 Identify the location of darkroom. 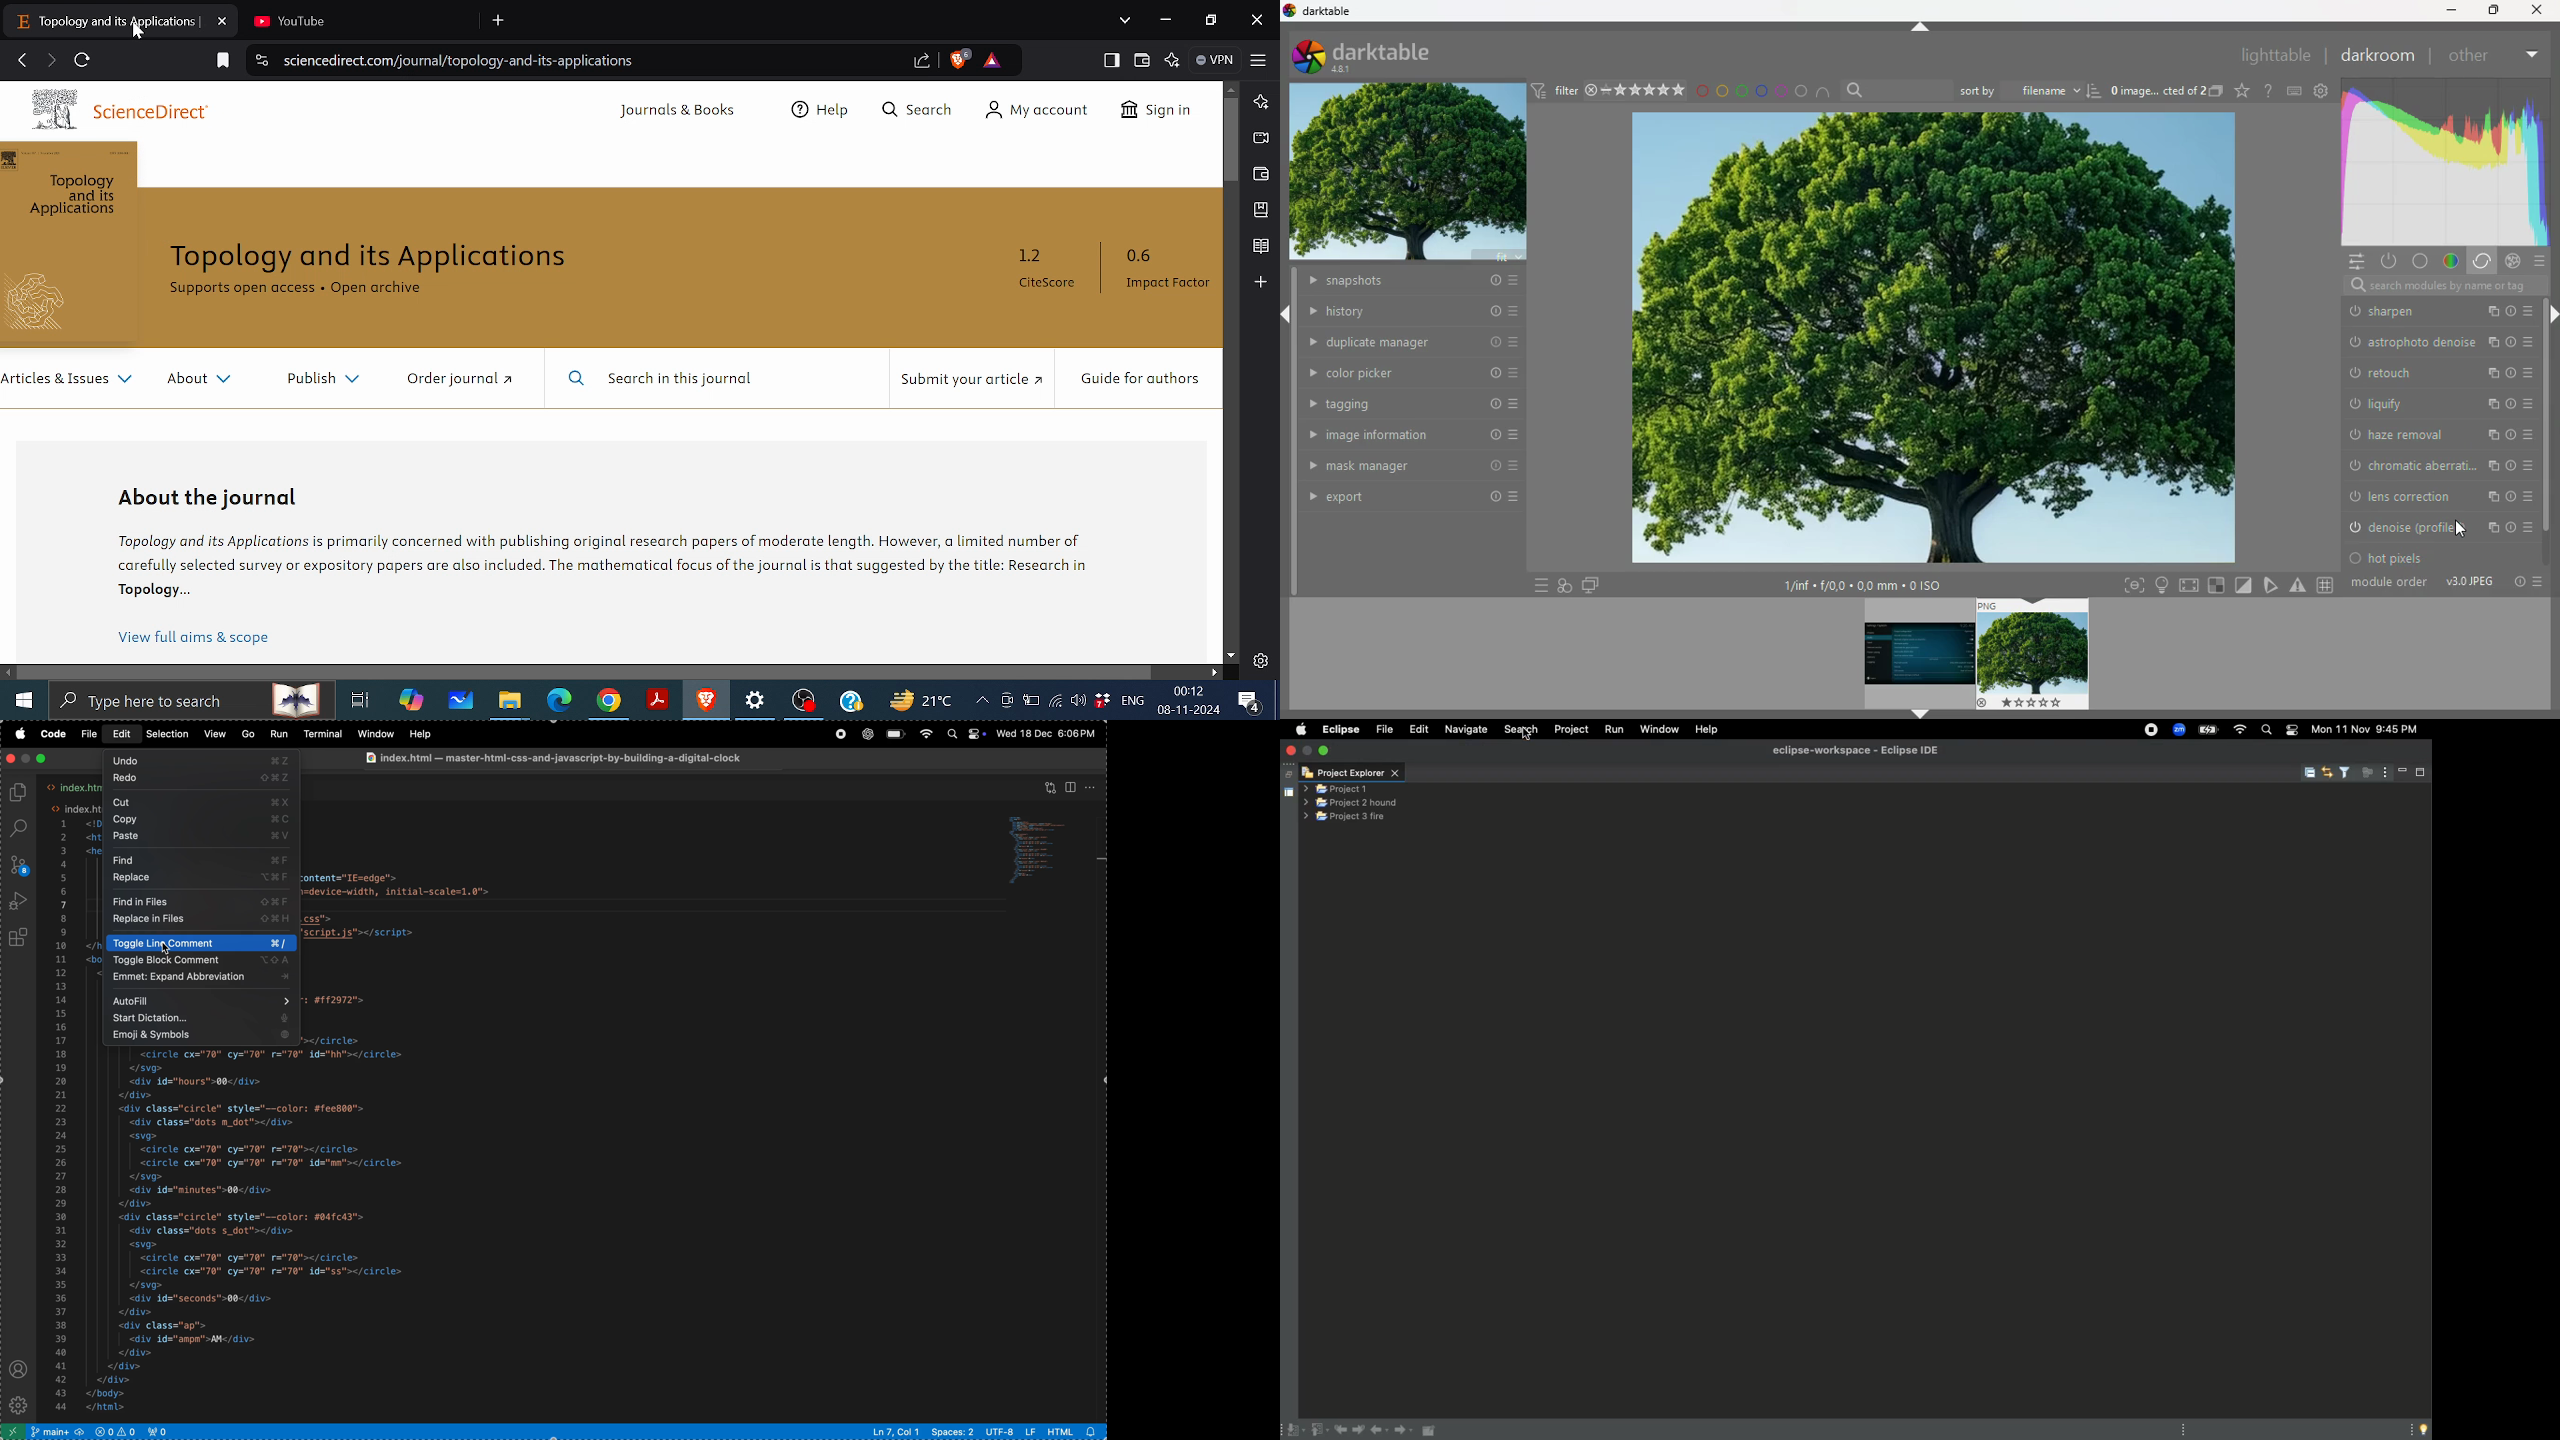
(2376, 55).